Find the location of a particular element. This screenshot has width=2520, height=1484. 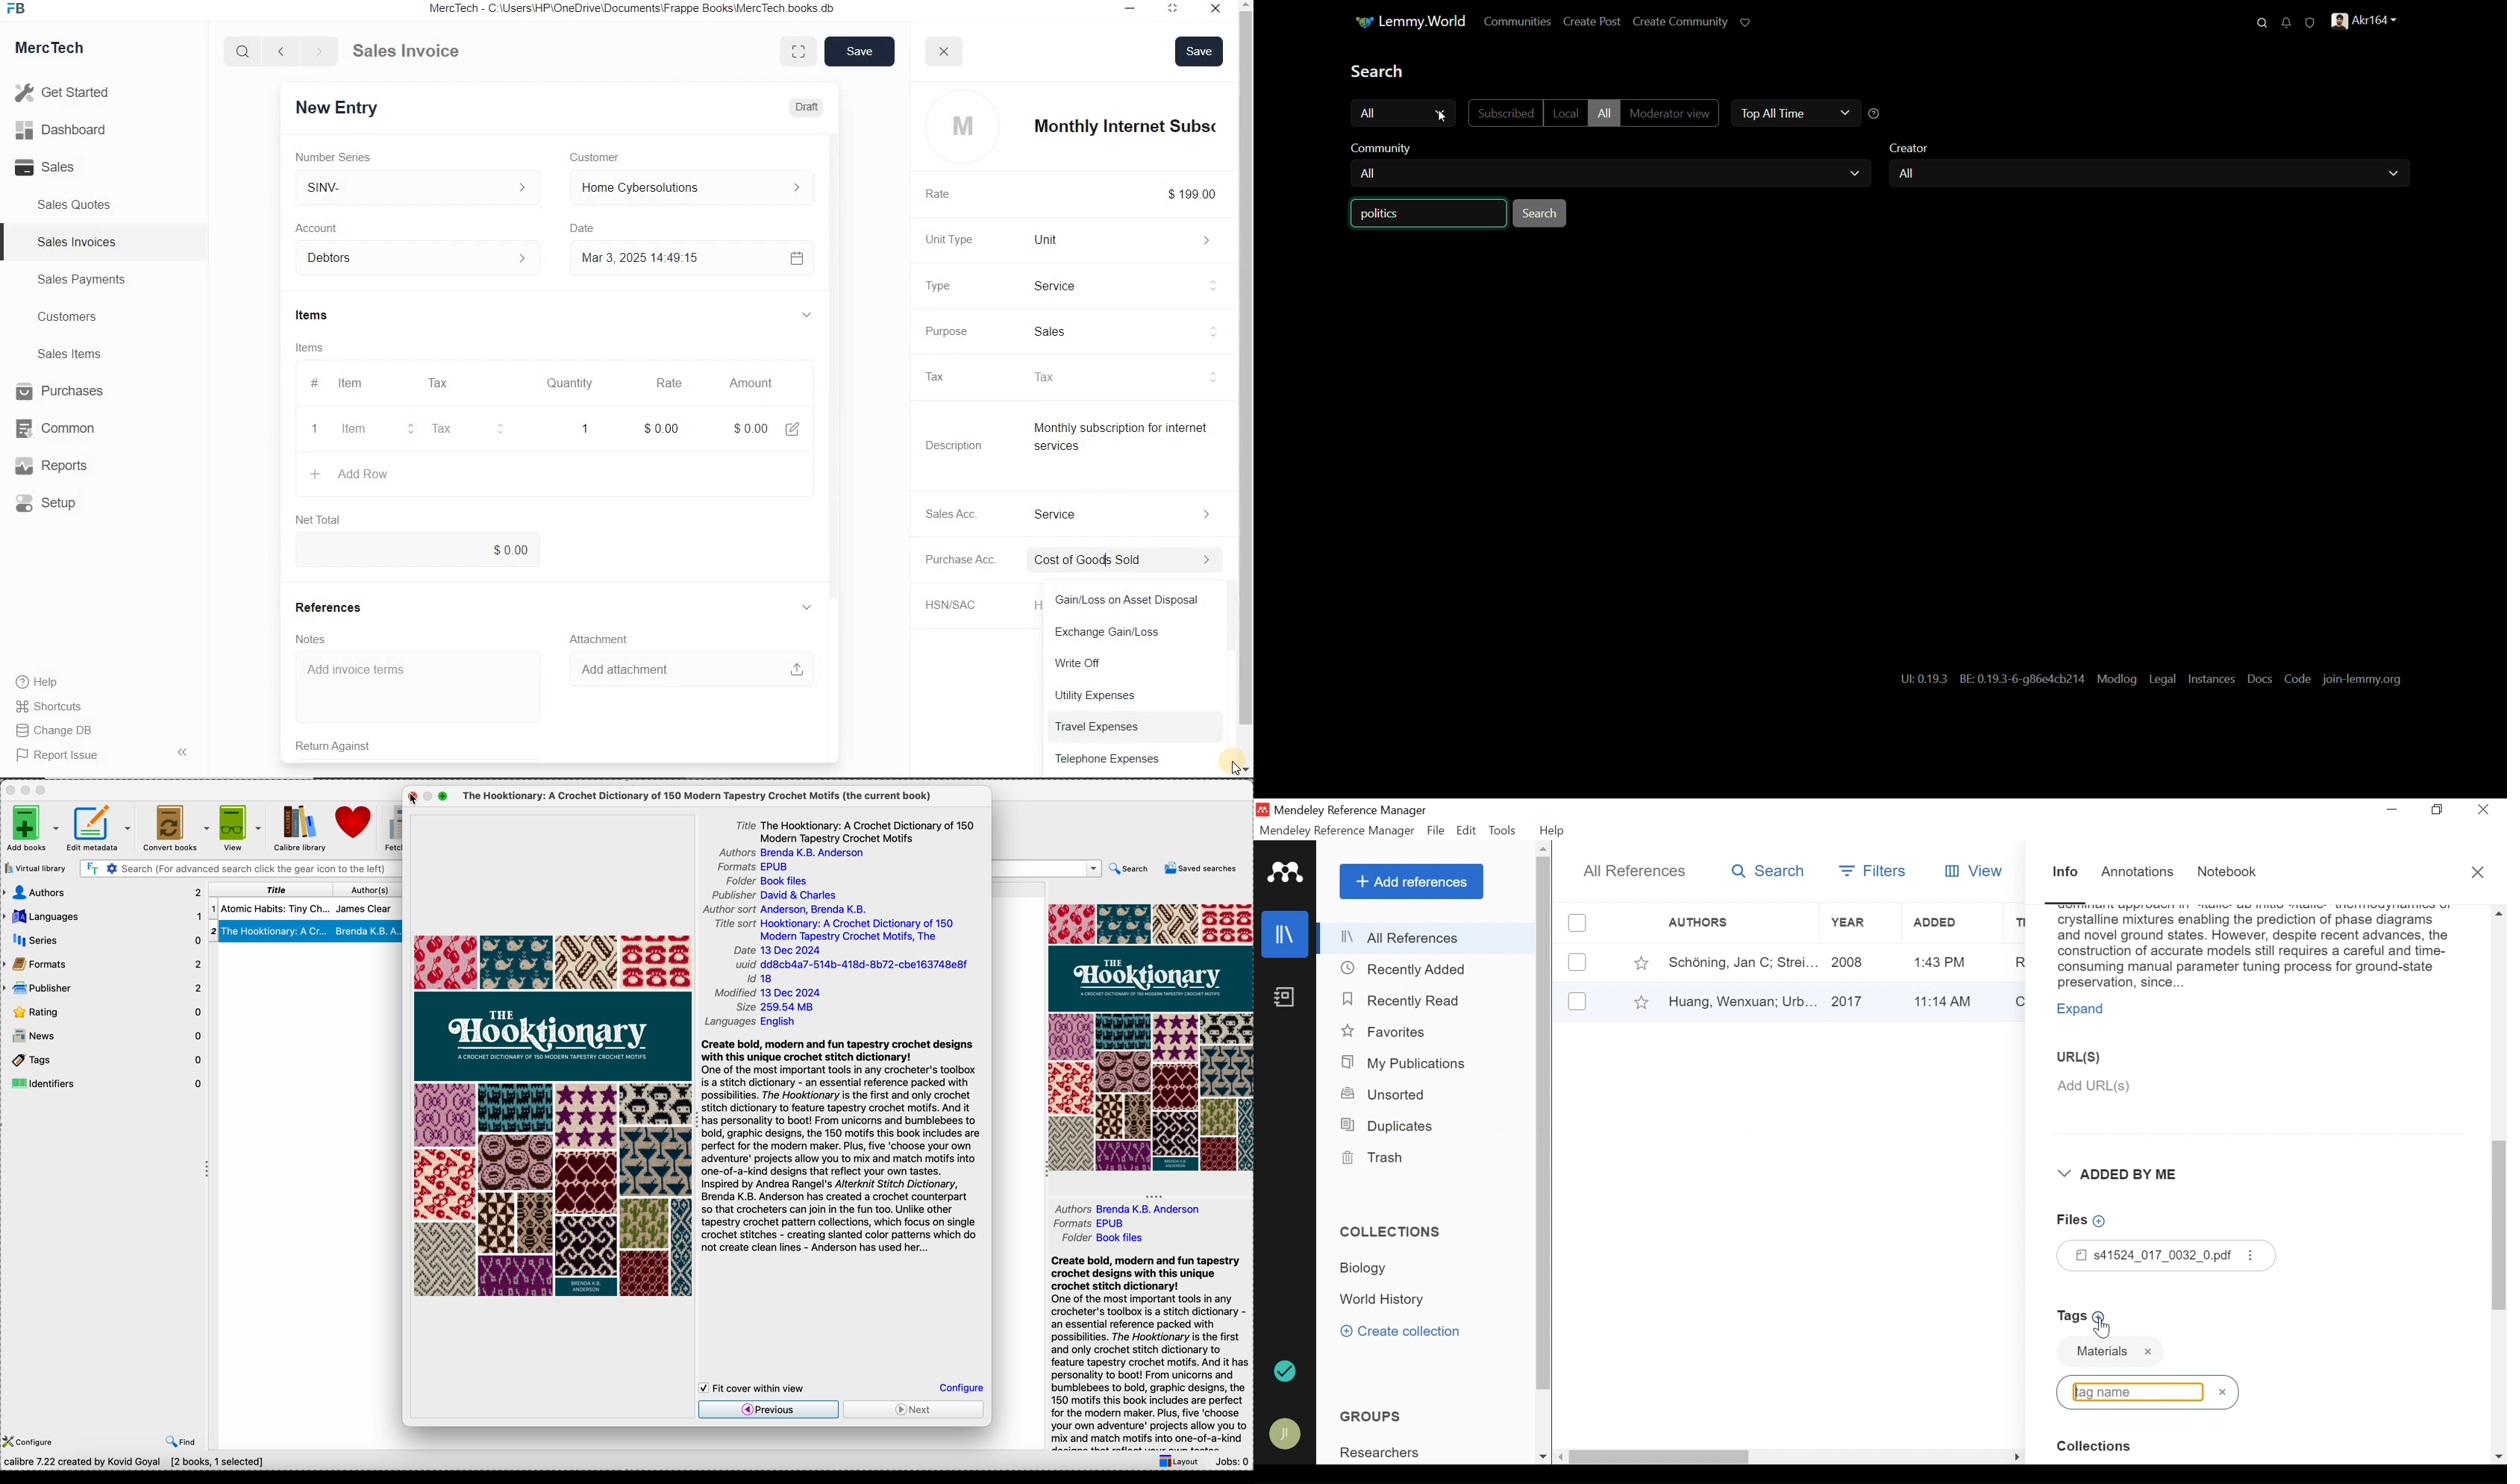

size 259.54 MB is located at coordinates (771, 1008).